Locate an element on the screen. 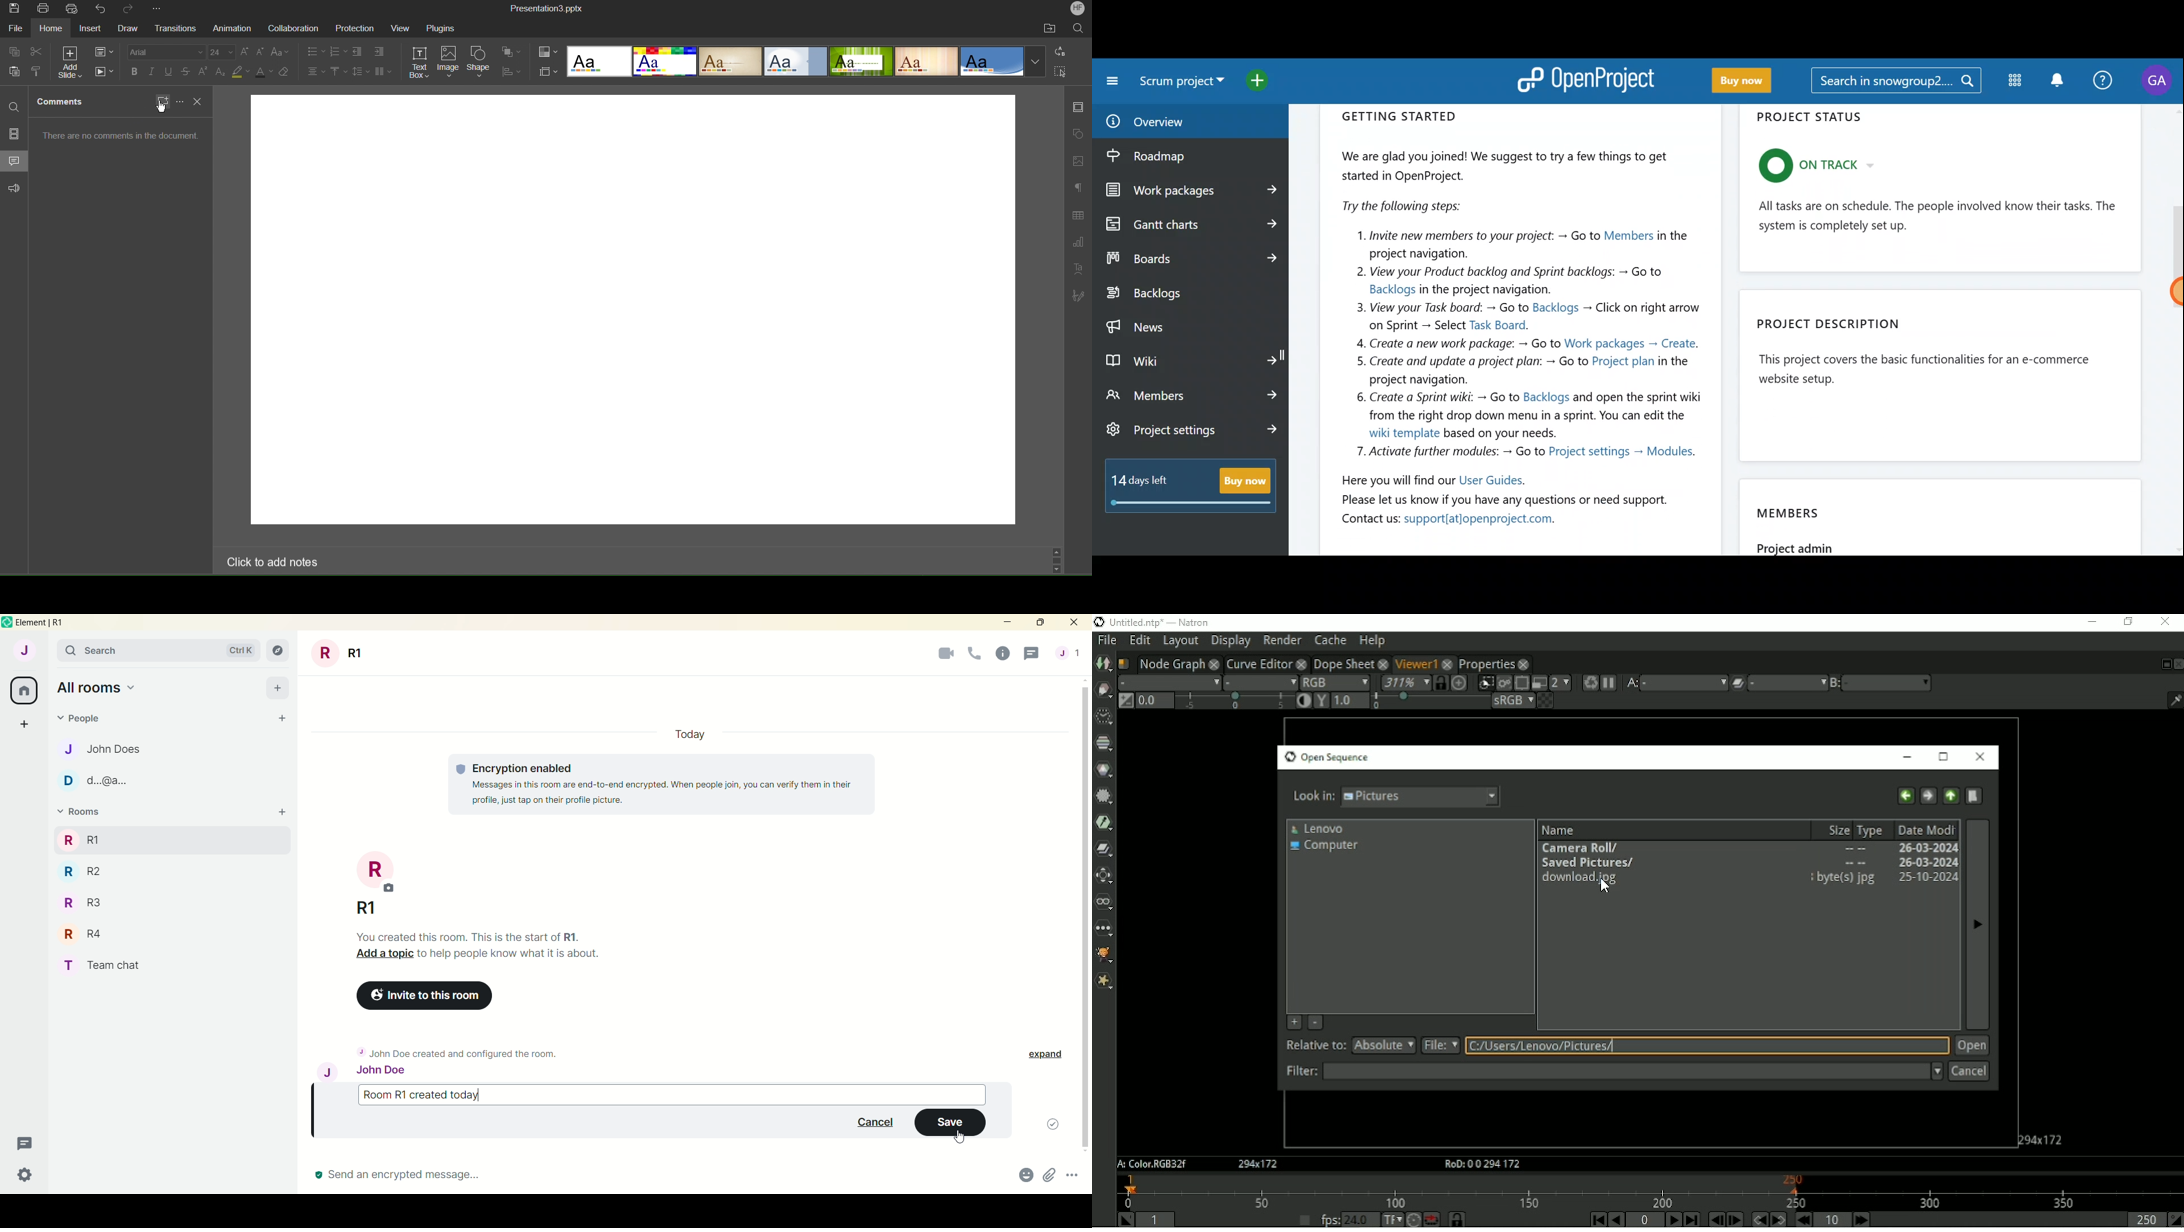 The height and width of the screenshot is (1232, 2184). to help people know what is about. is located at coordinates (511, 954).